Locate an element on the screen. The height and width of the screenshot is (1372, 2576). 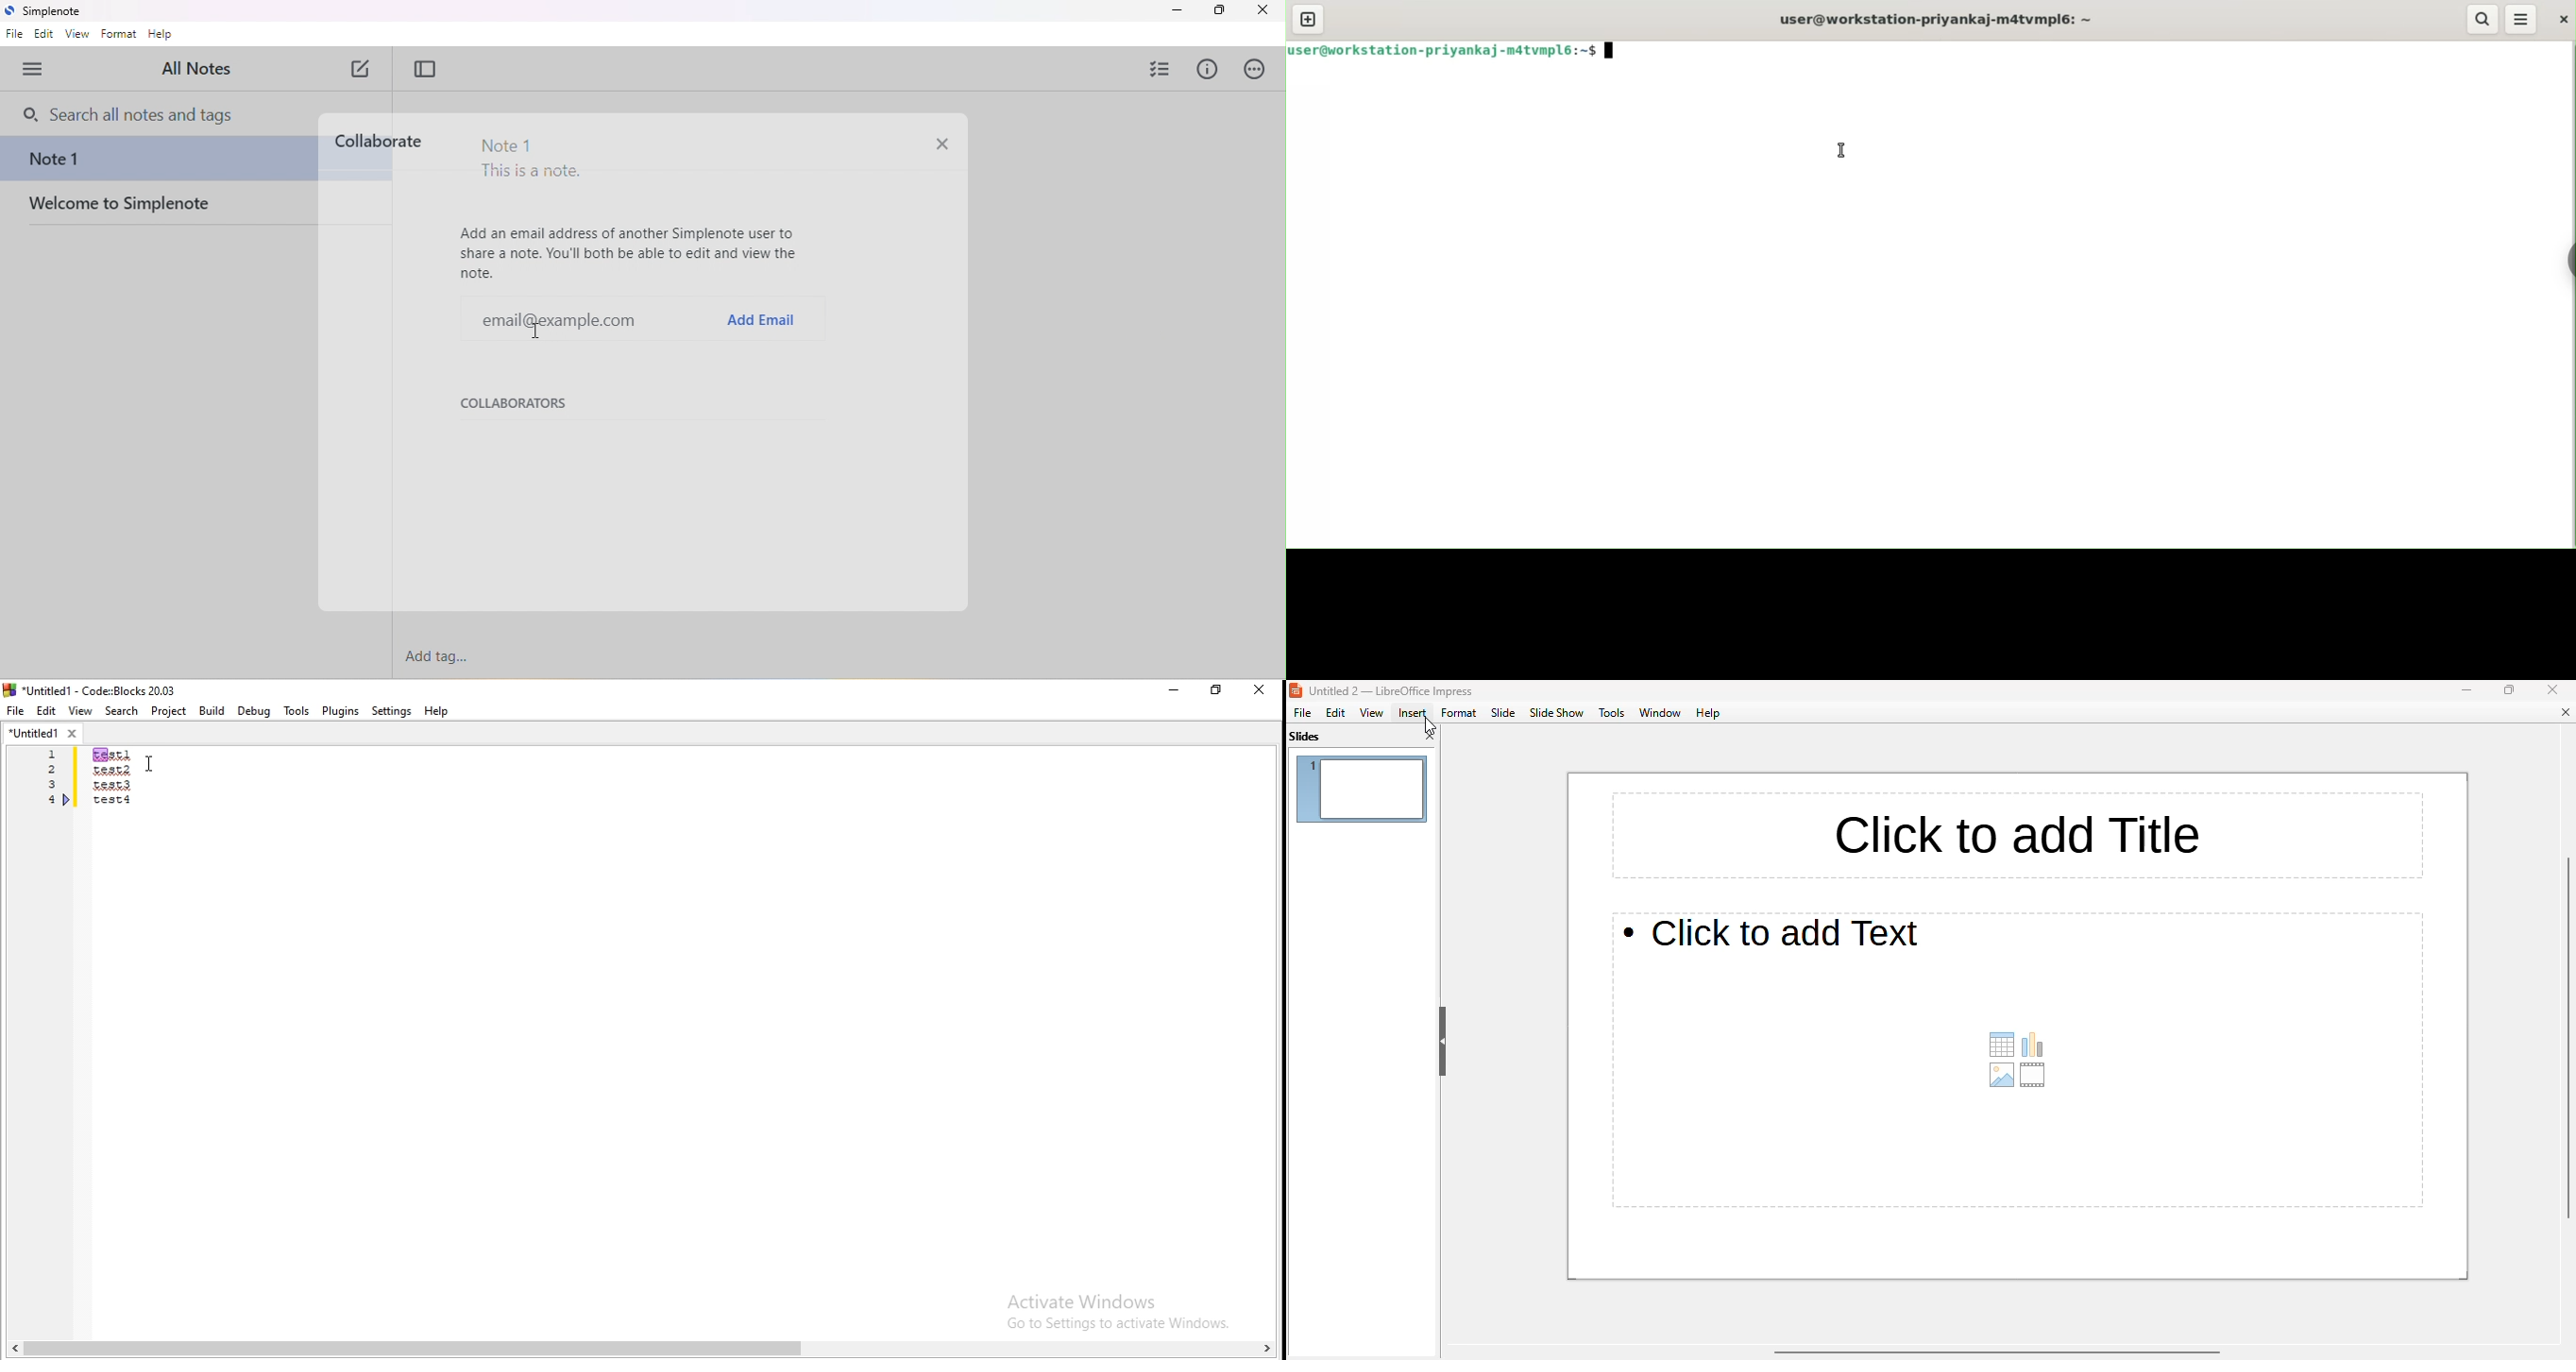
file is located at coordinates (1300, 713).